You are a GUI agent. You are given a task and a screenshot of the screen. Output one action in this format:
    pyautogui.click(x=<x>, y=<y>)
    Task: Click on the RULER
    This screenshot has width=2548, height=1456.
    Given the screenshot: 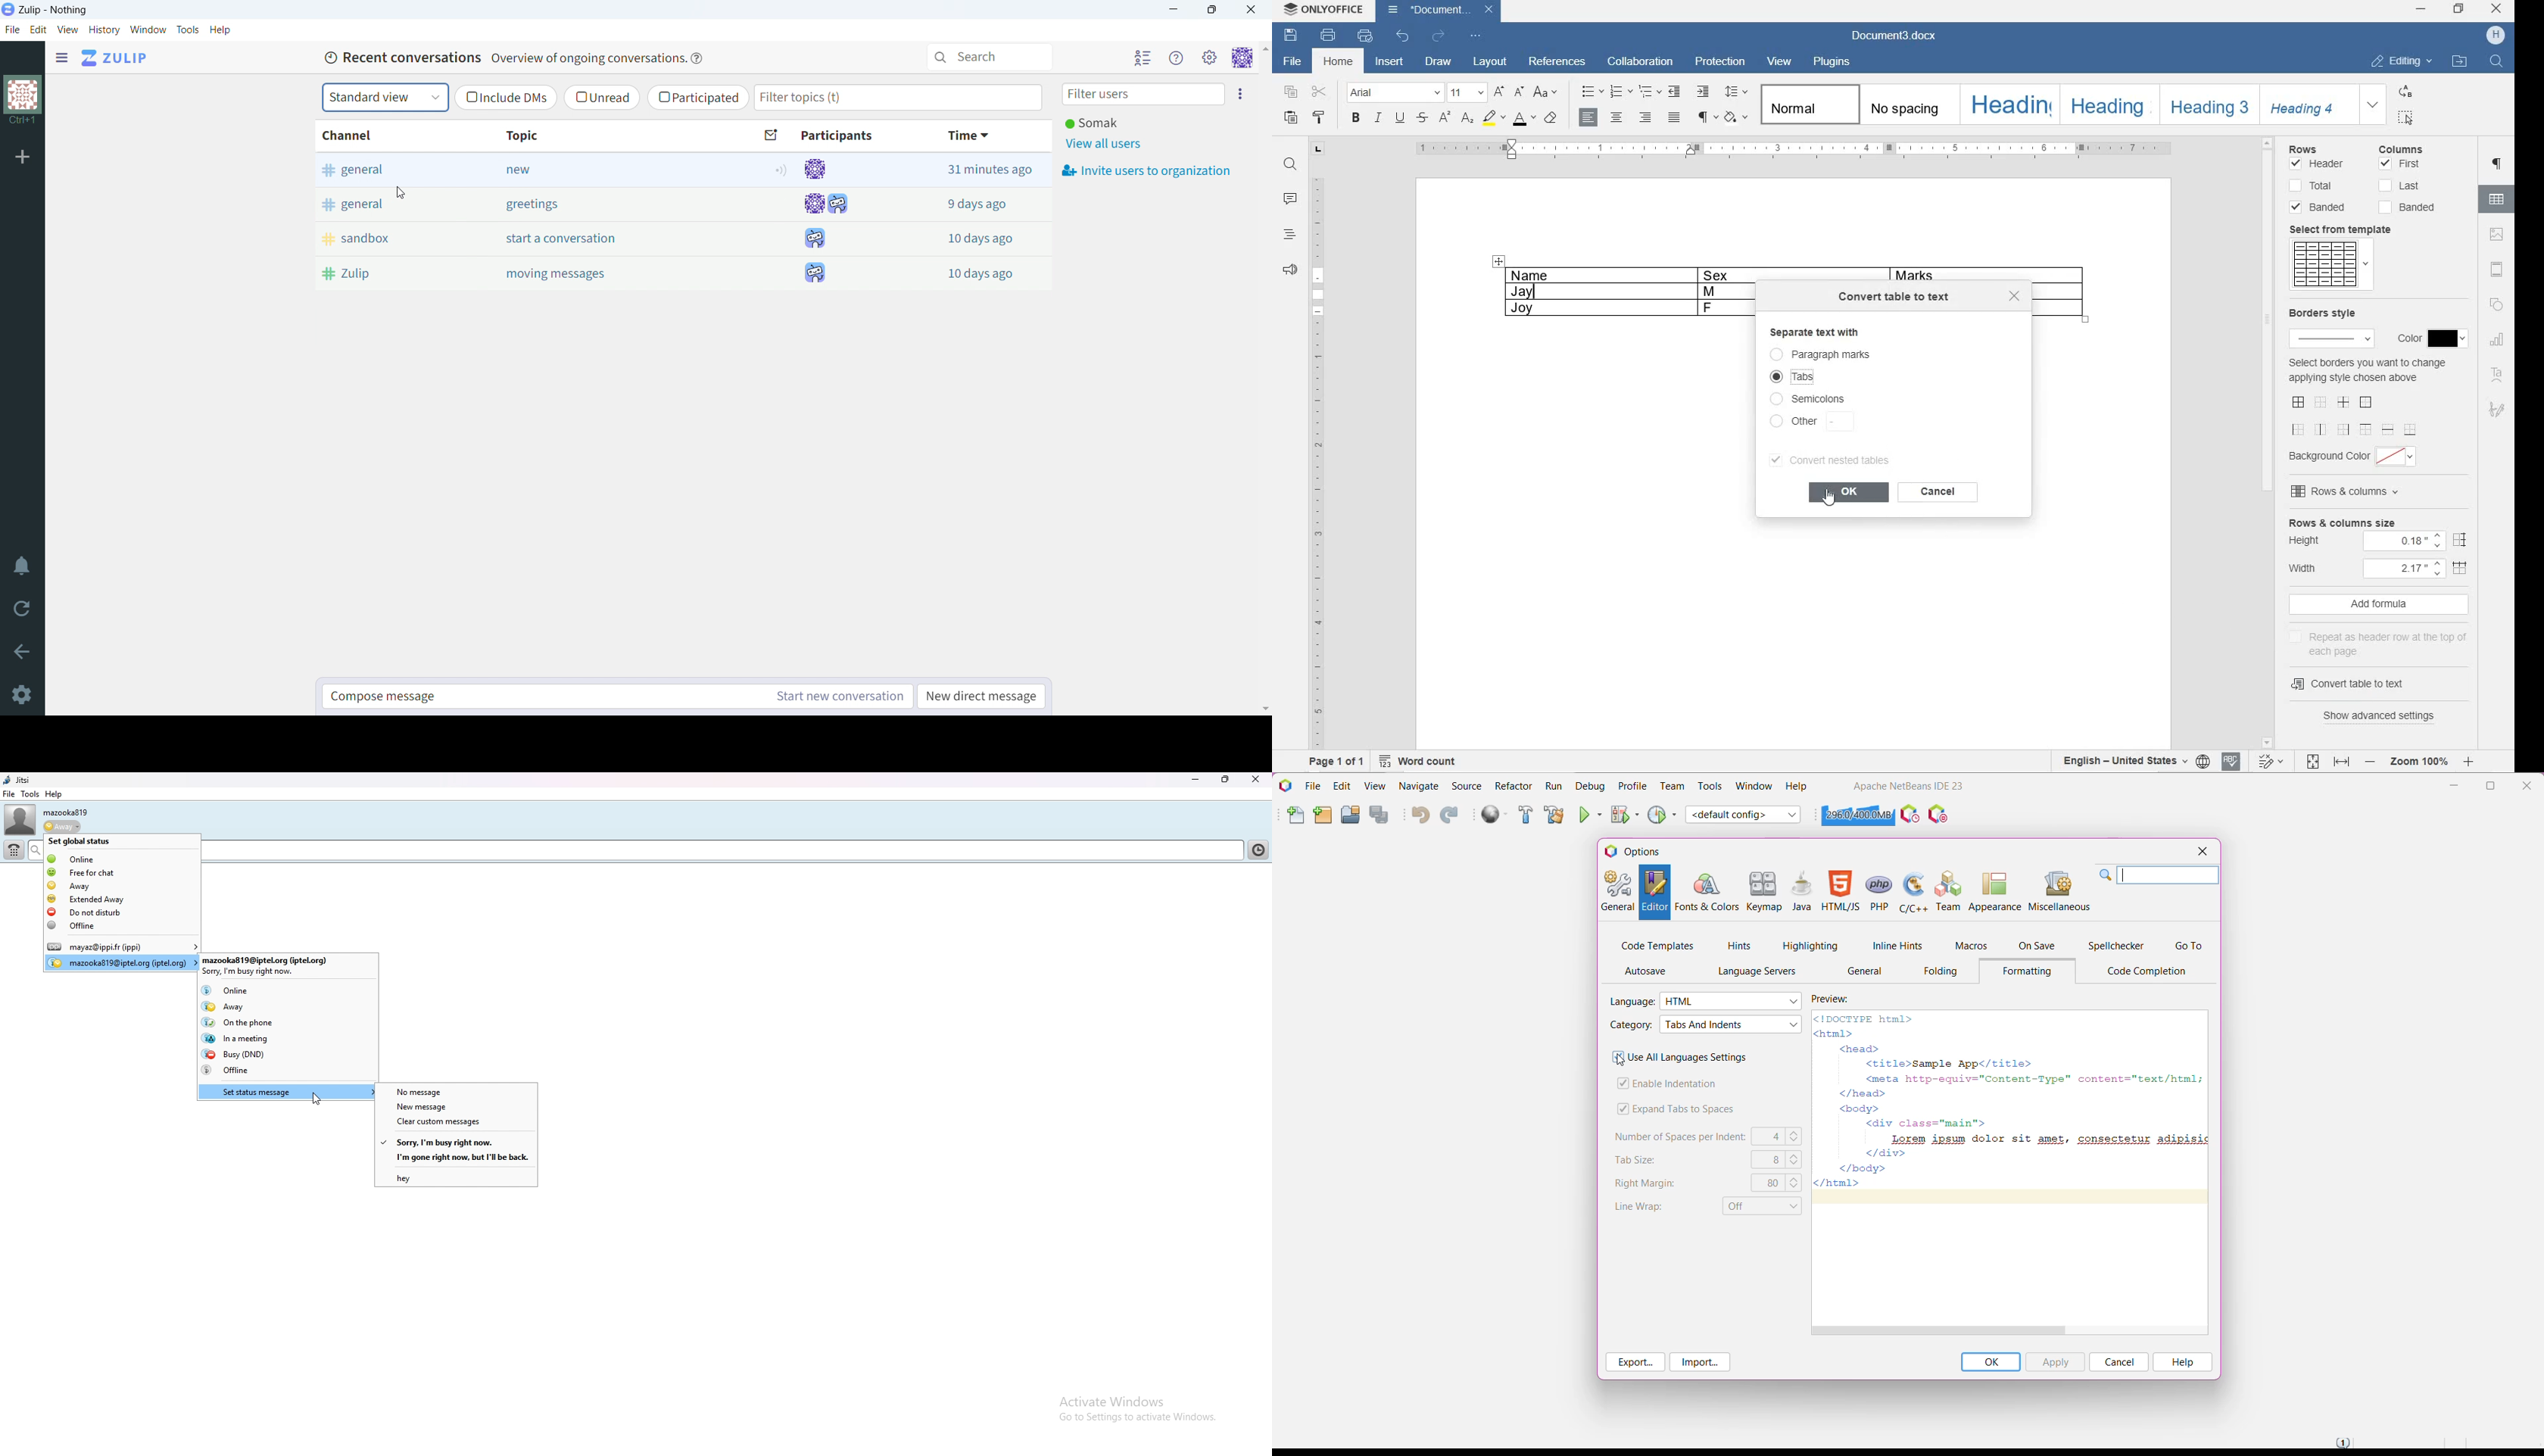 What is the action you would take?
    pyautogui.click(x=1795, y=150)
    